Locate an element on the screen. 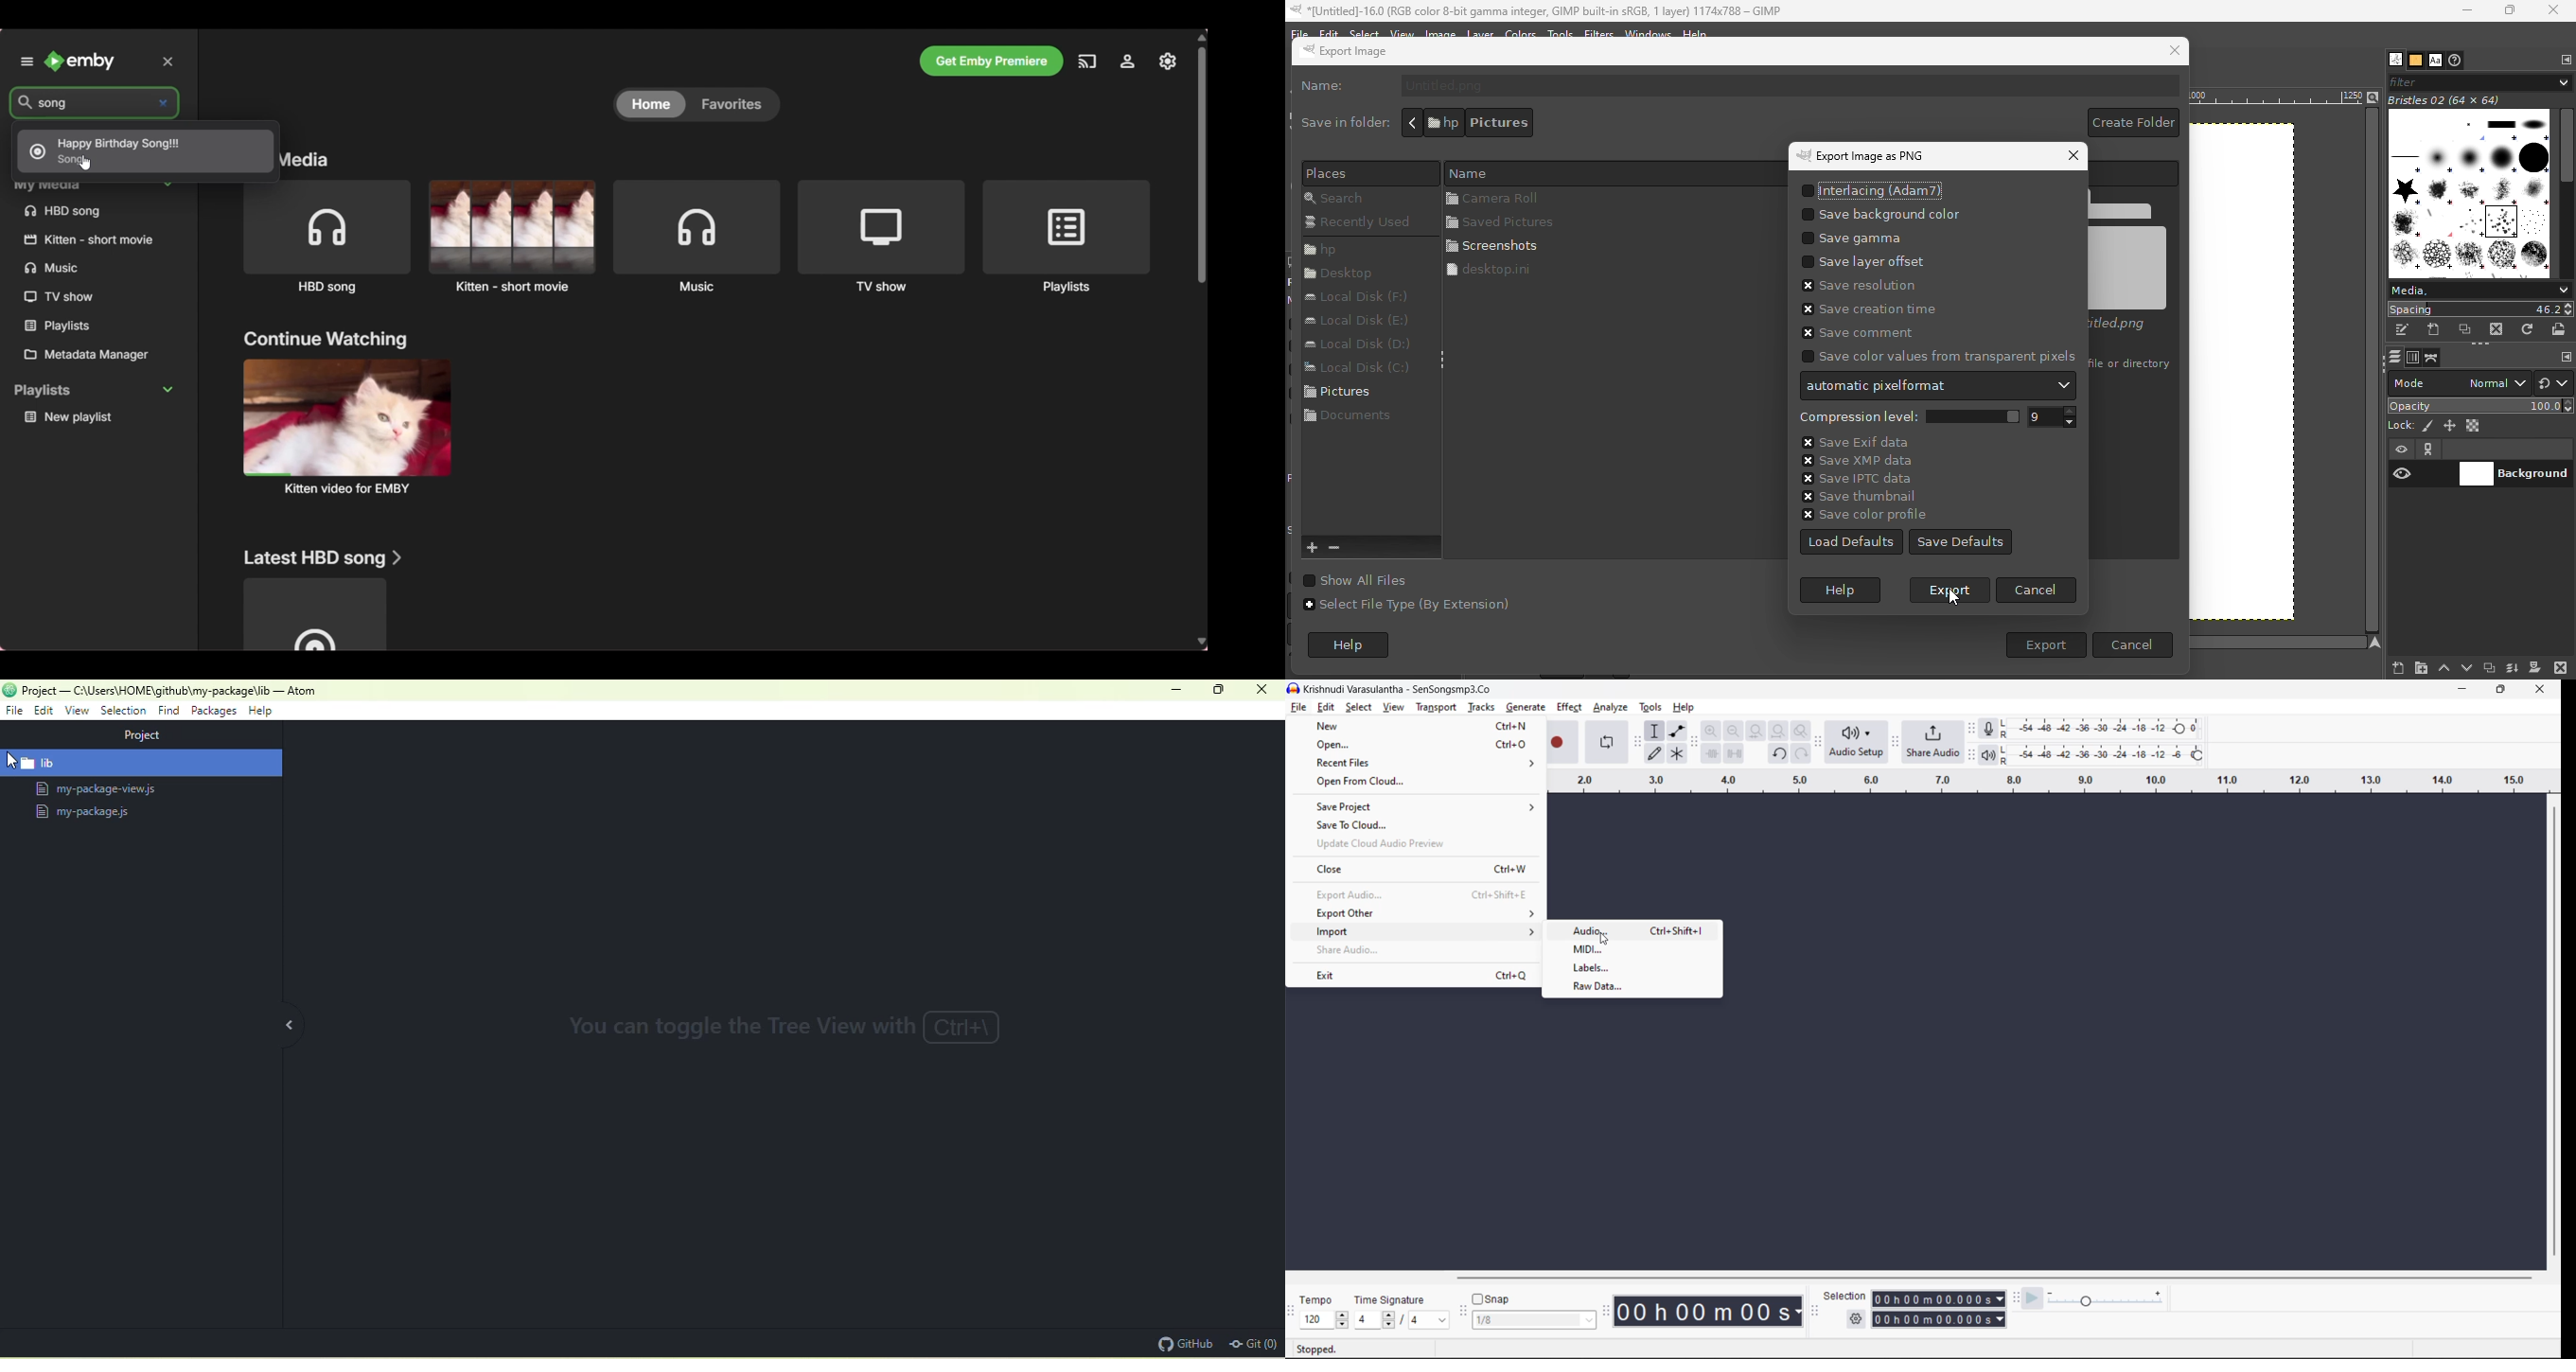  transport is located at coordinates (1436, 707).